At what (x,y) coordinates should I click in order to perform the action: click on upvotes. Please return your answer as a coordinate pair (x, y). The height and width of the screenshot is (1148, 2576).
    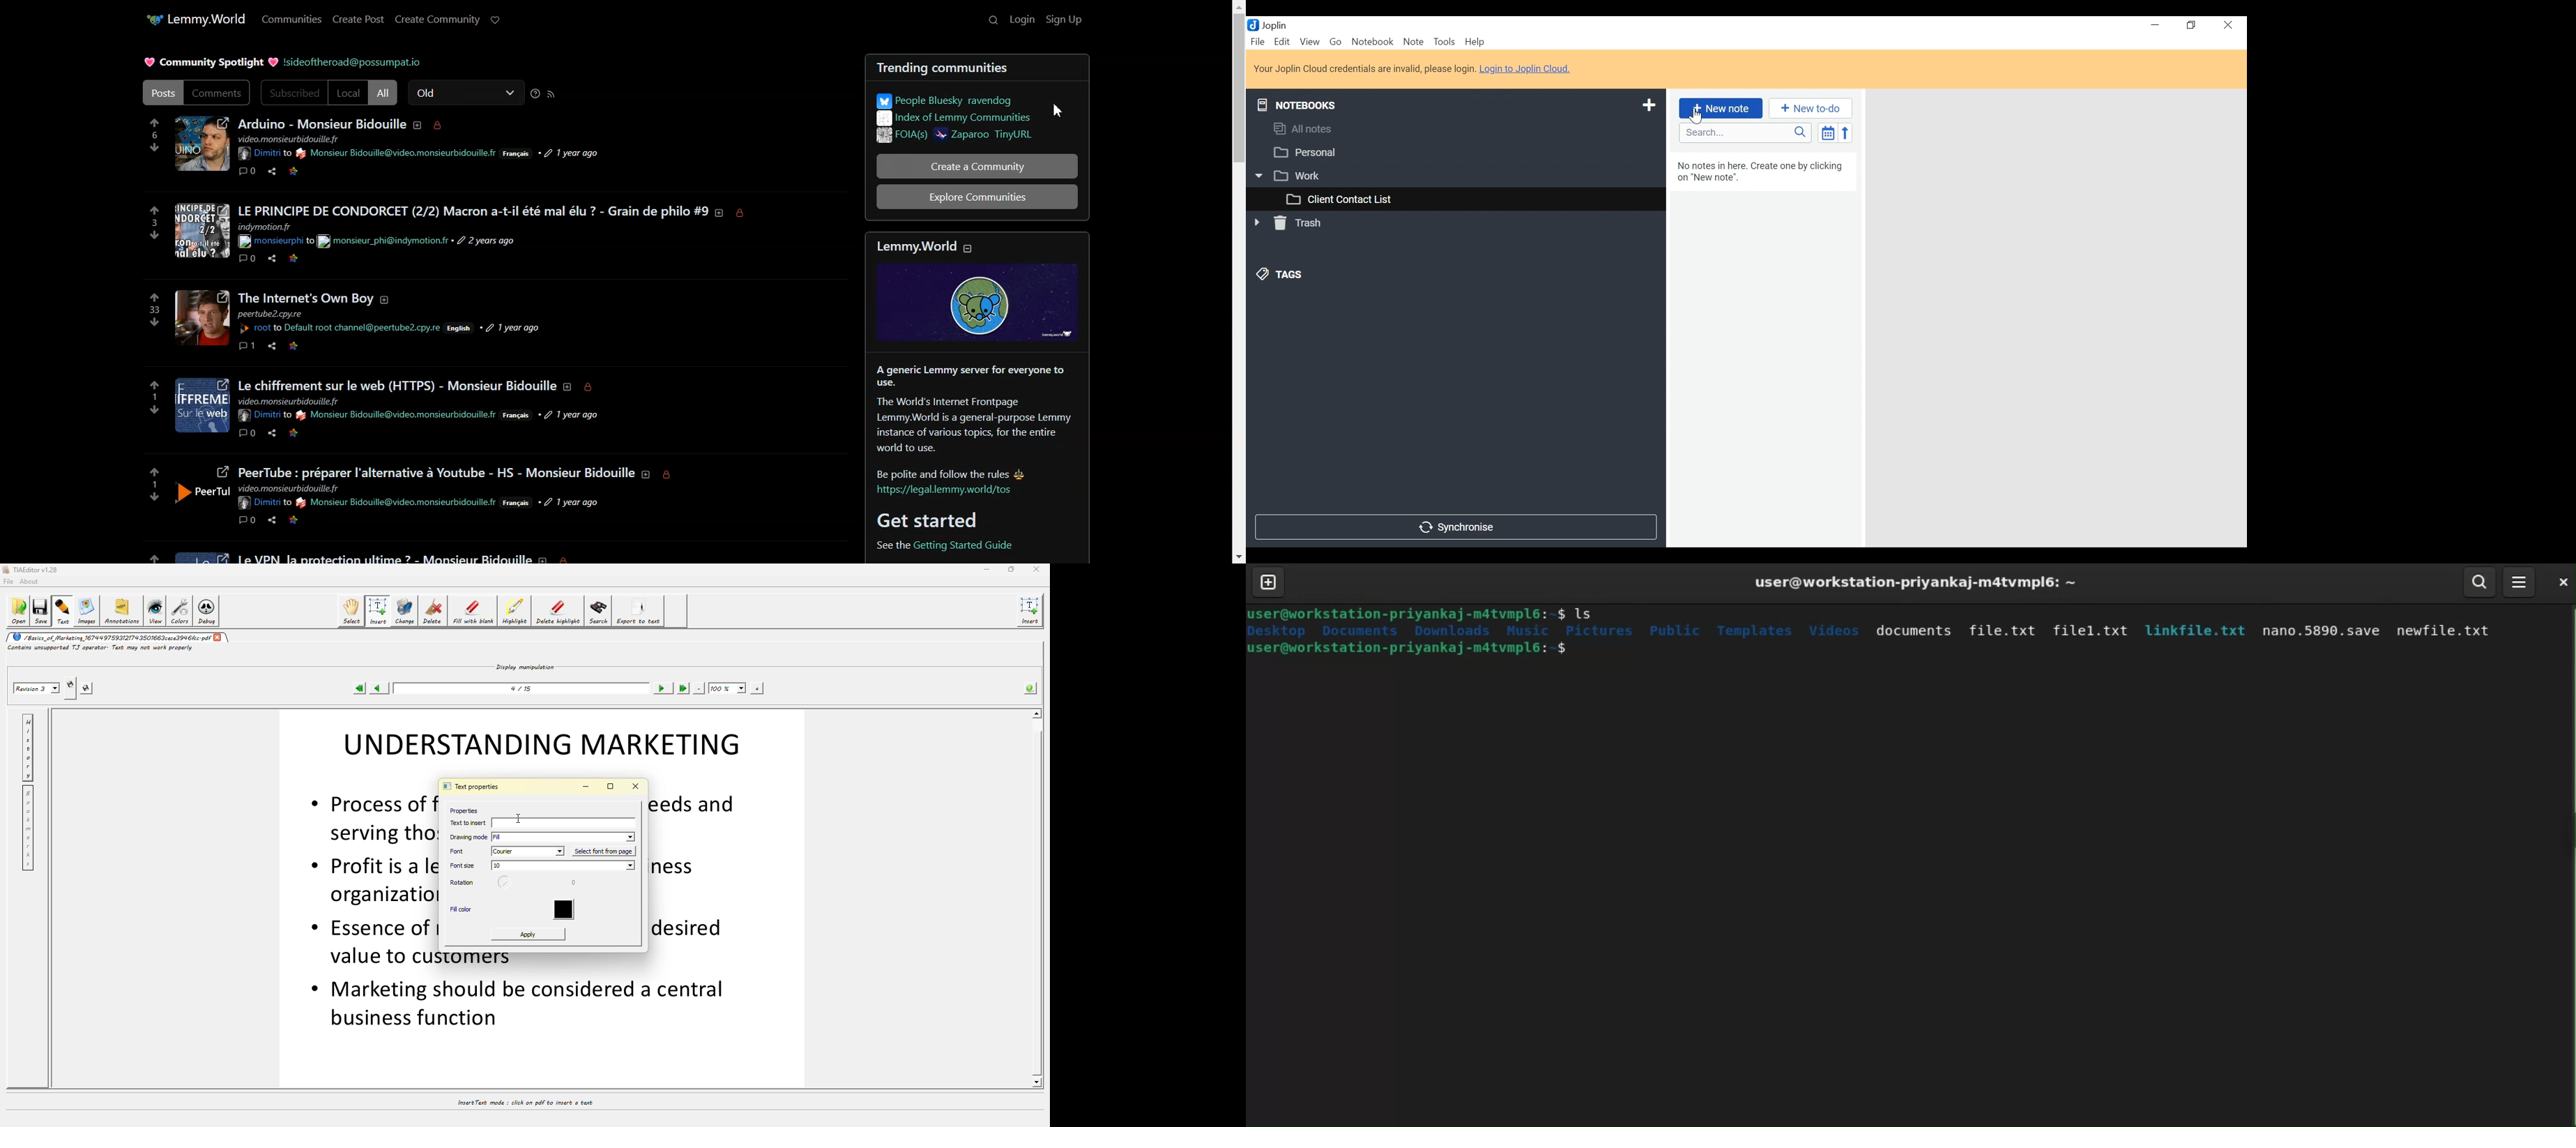
    Looking at the image, I should click on (154, 297).